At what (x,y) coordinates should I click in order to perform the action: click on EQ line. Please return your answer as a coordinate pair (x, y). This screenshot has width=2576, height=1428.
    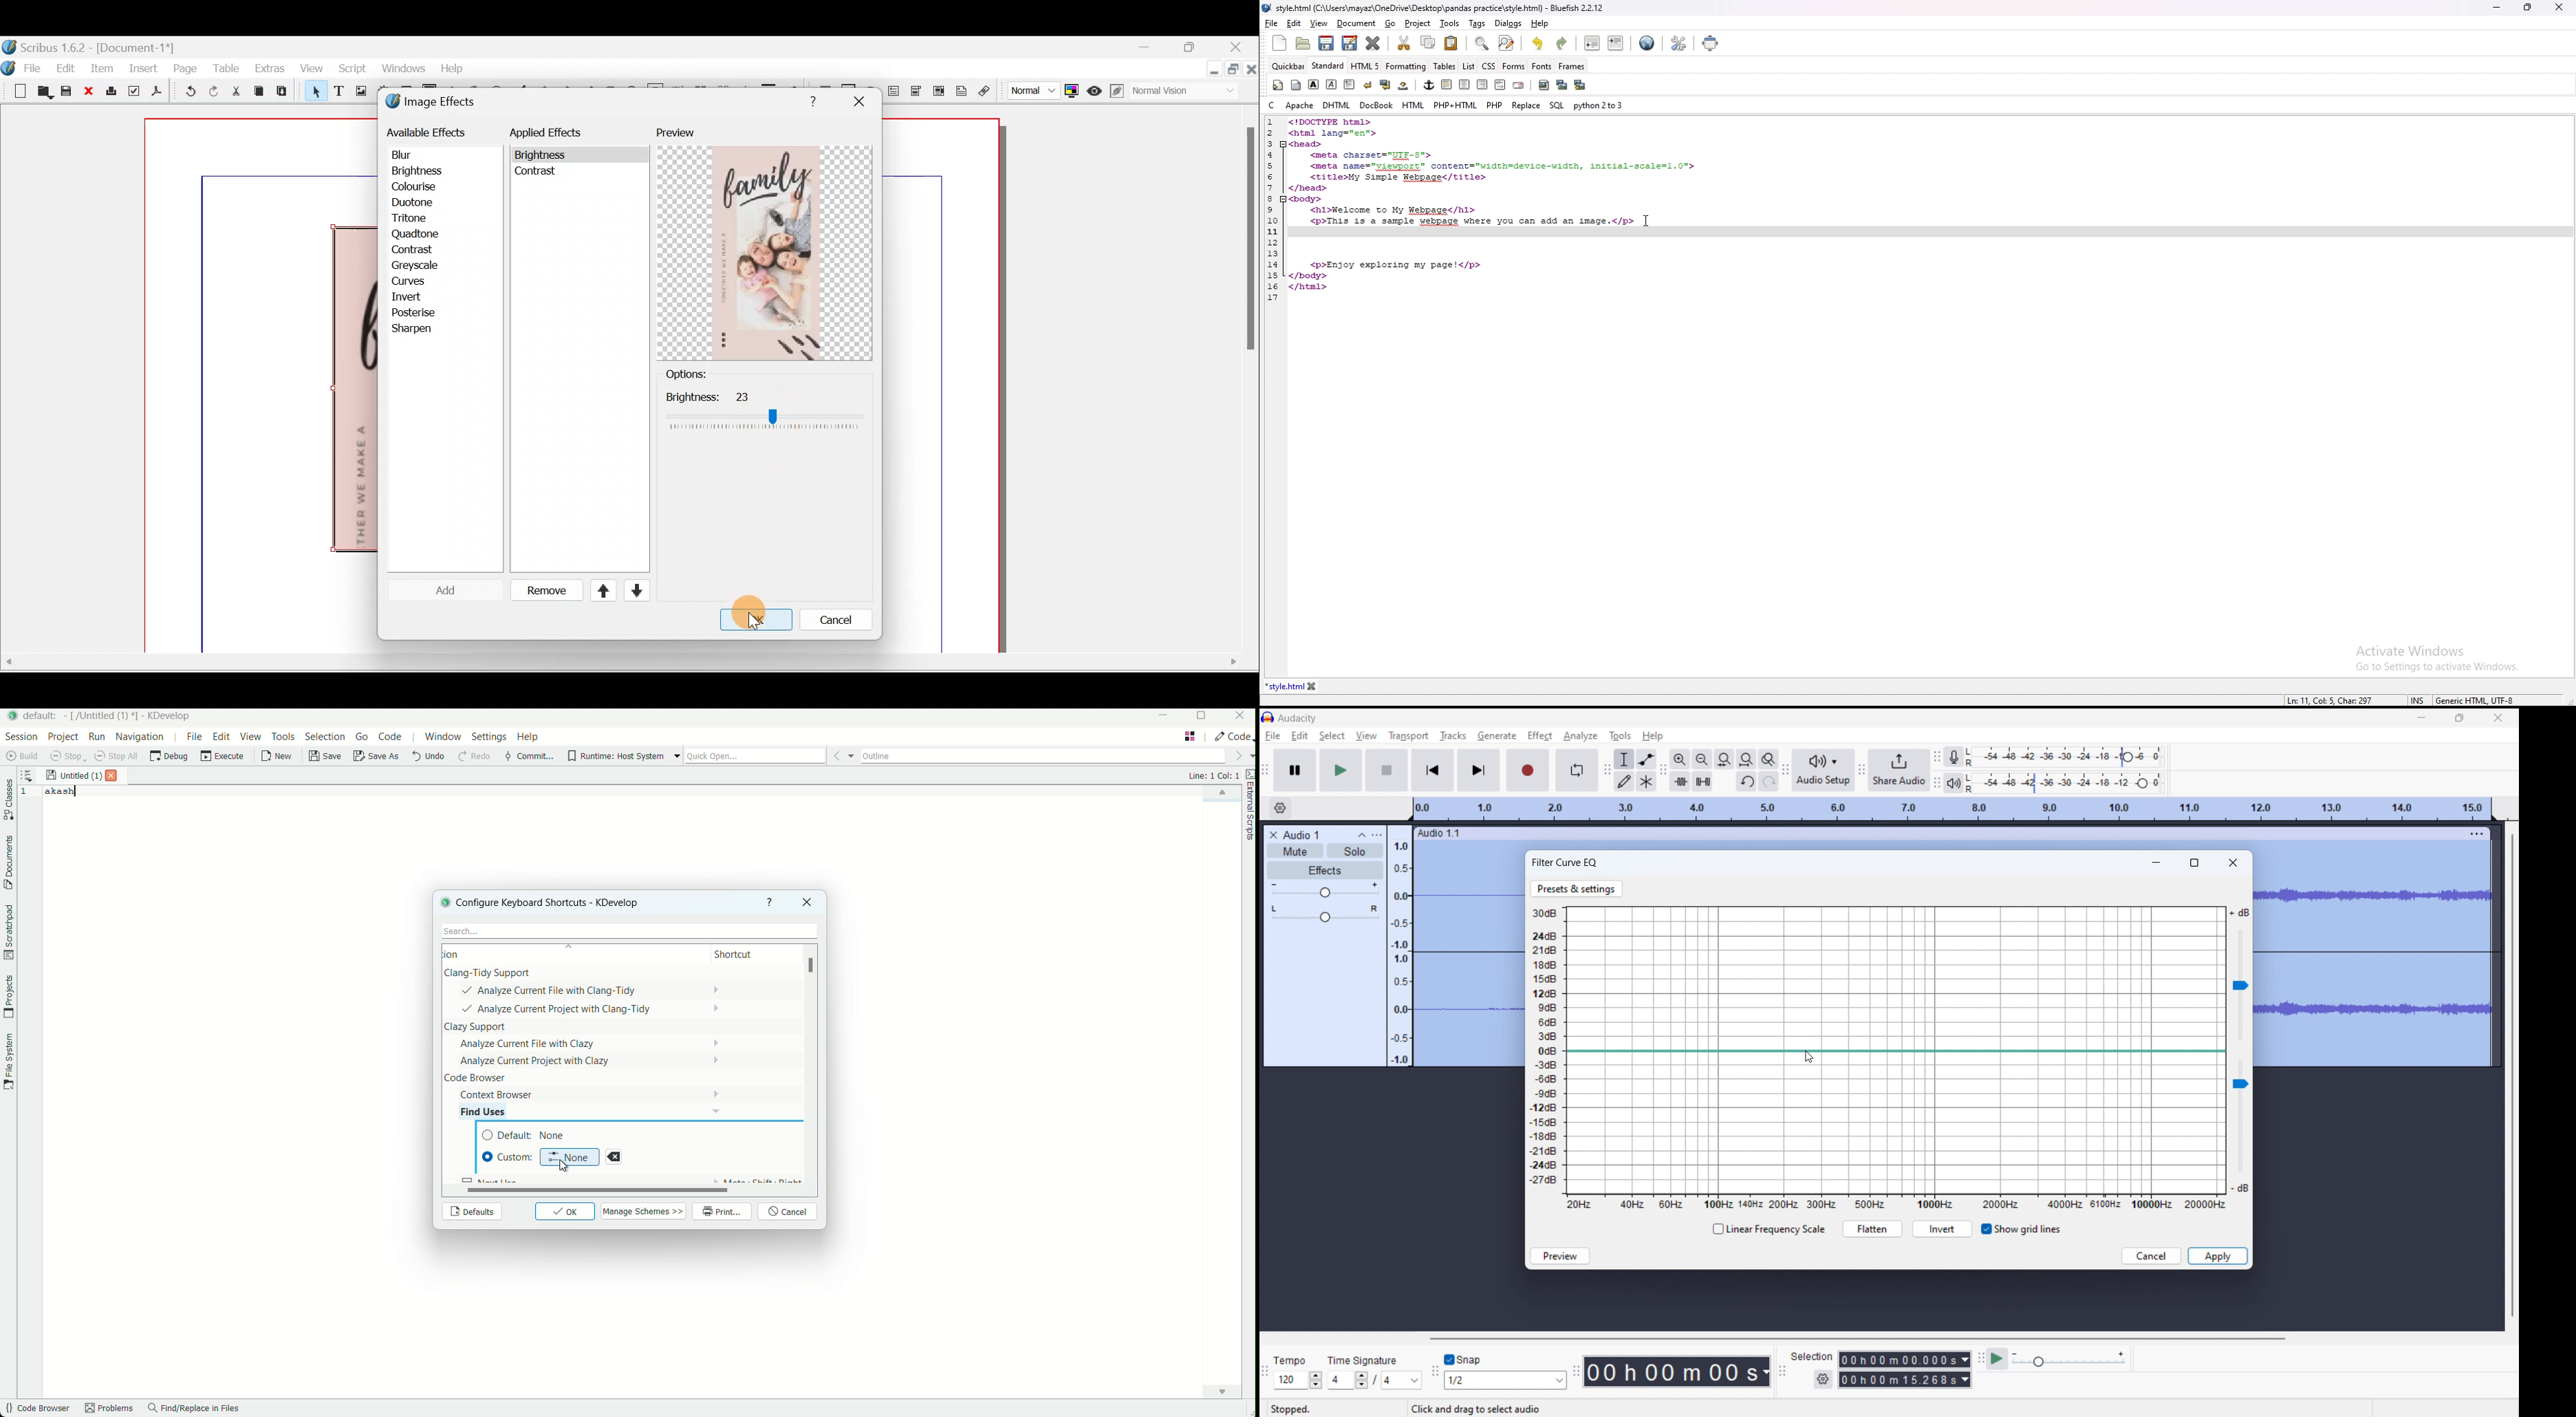
    Looking at the image, I should click on (1895, 1051).